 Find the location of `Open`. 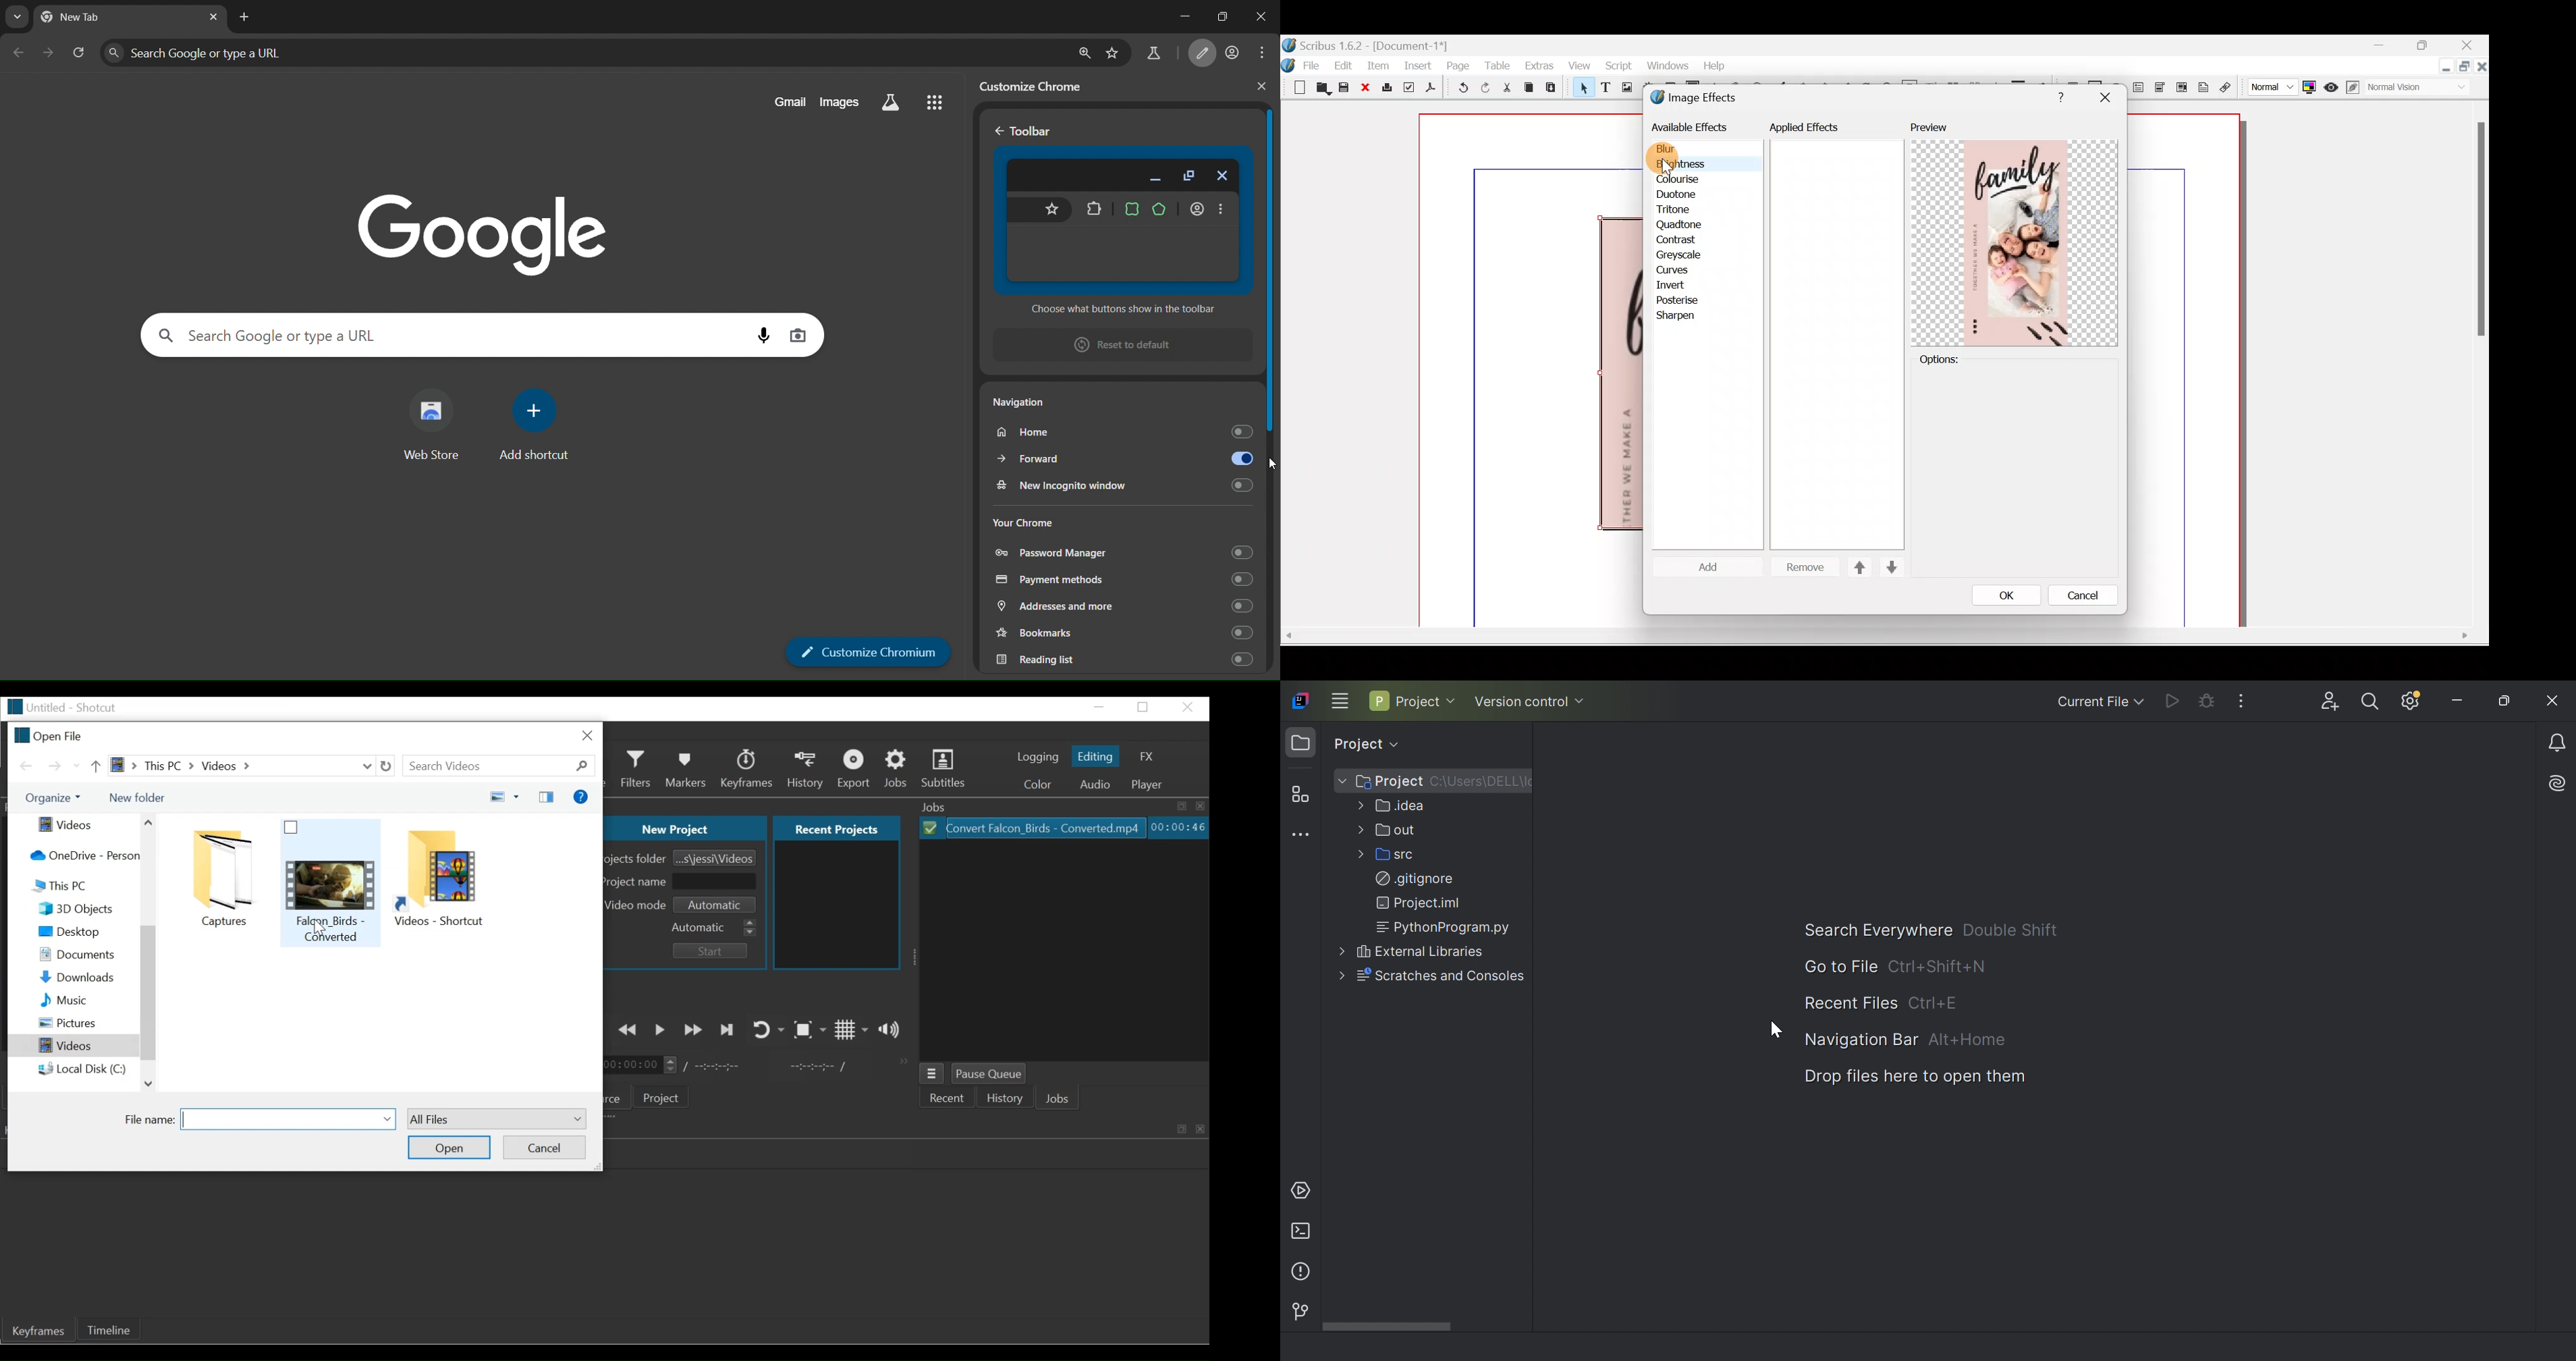

Open is located at coordinates (1323, 89).